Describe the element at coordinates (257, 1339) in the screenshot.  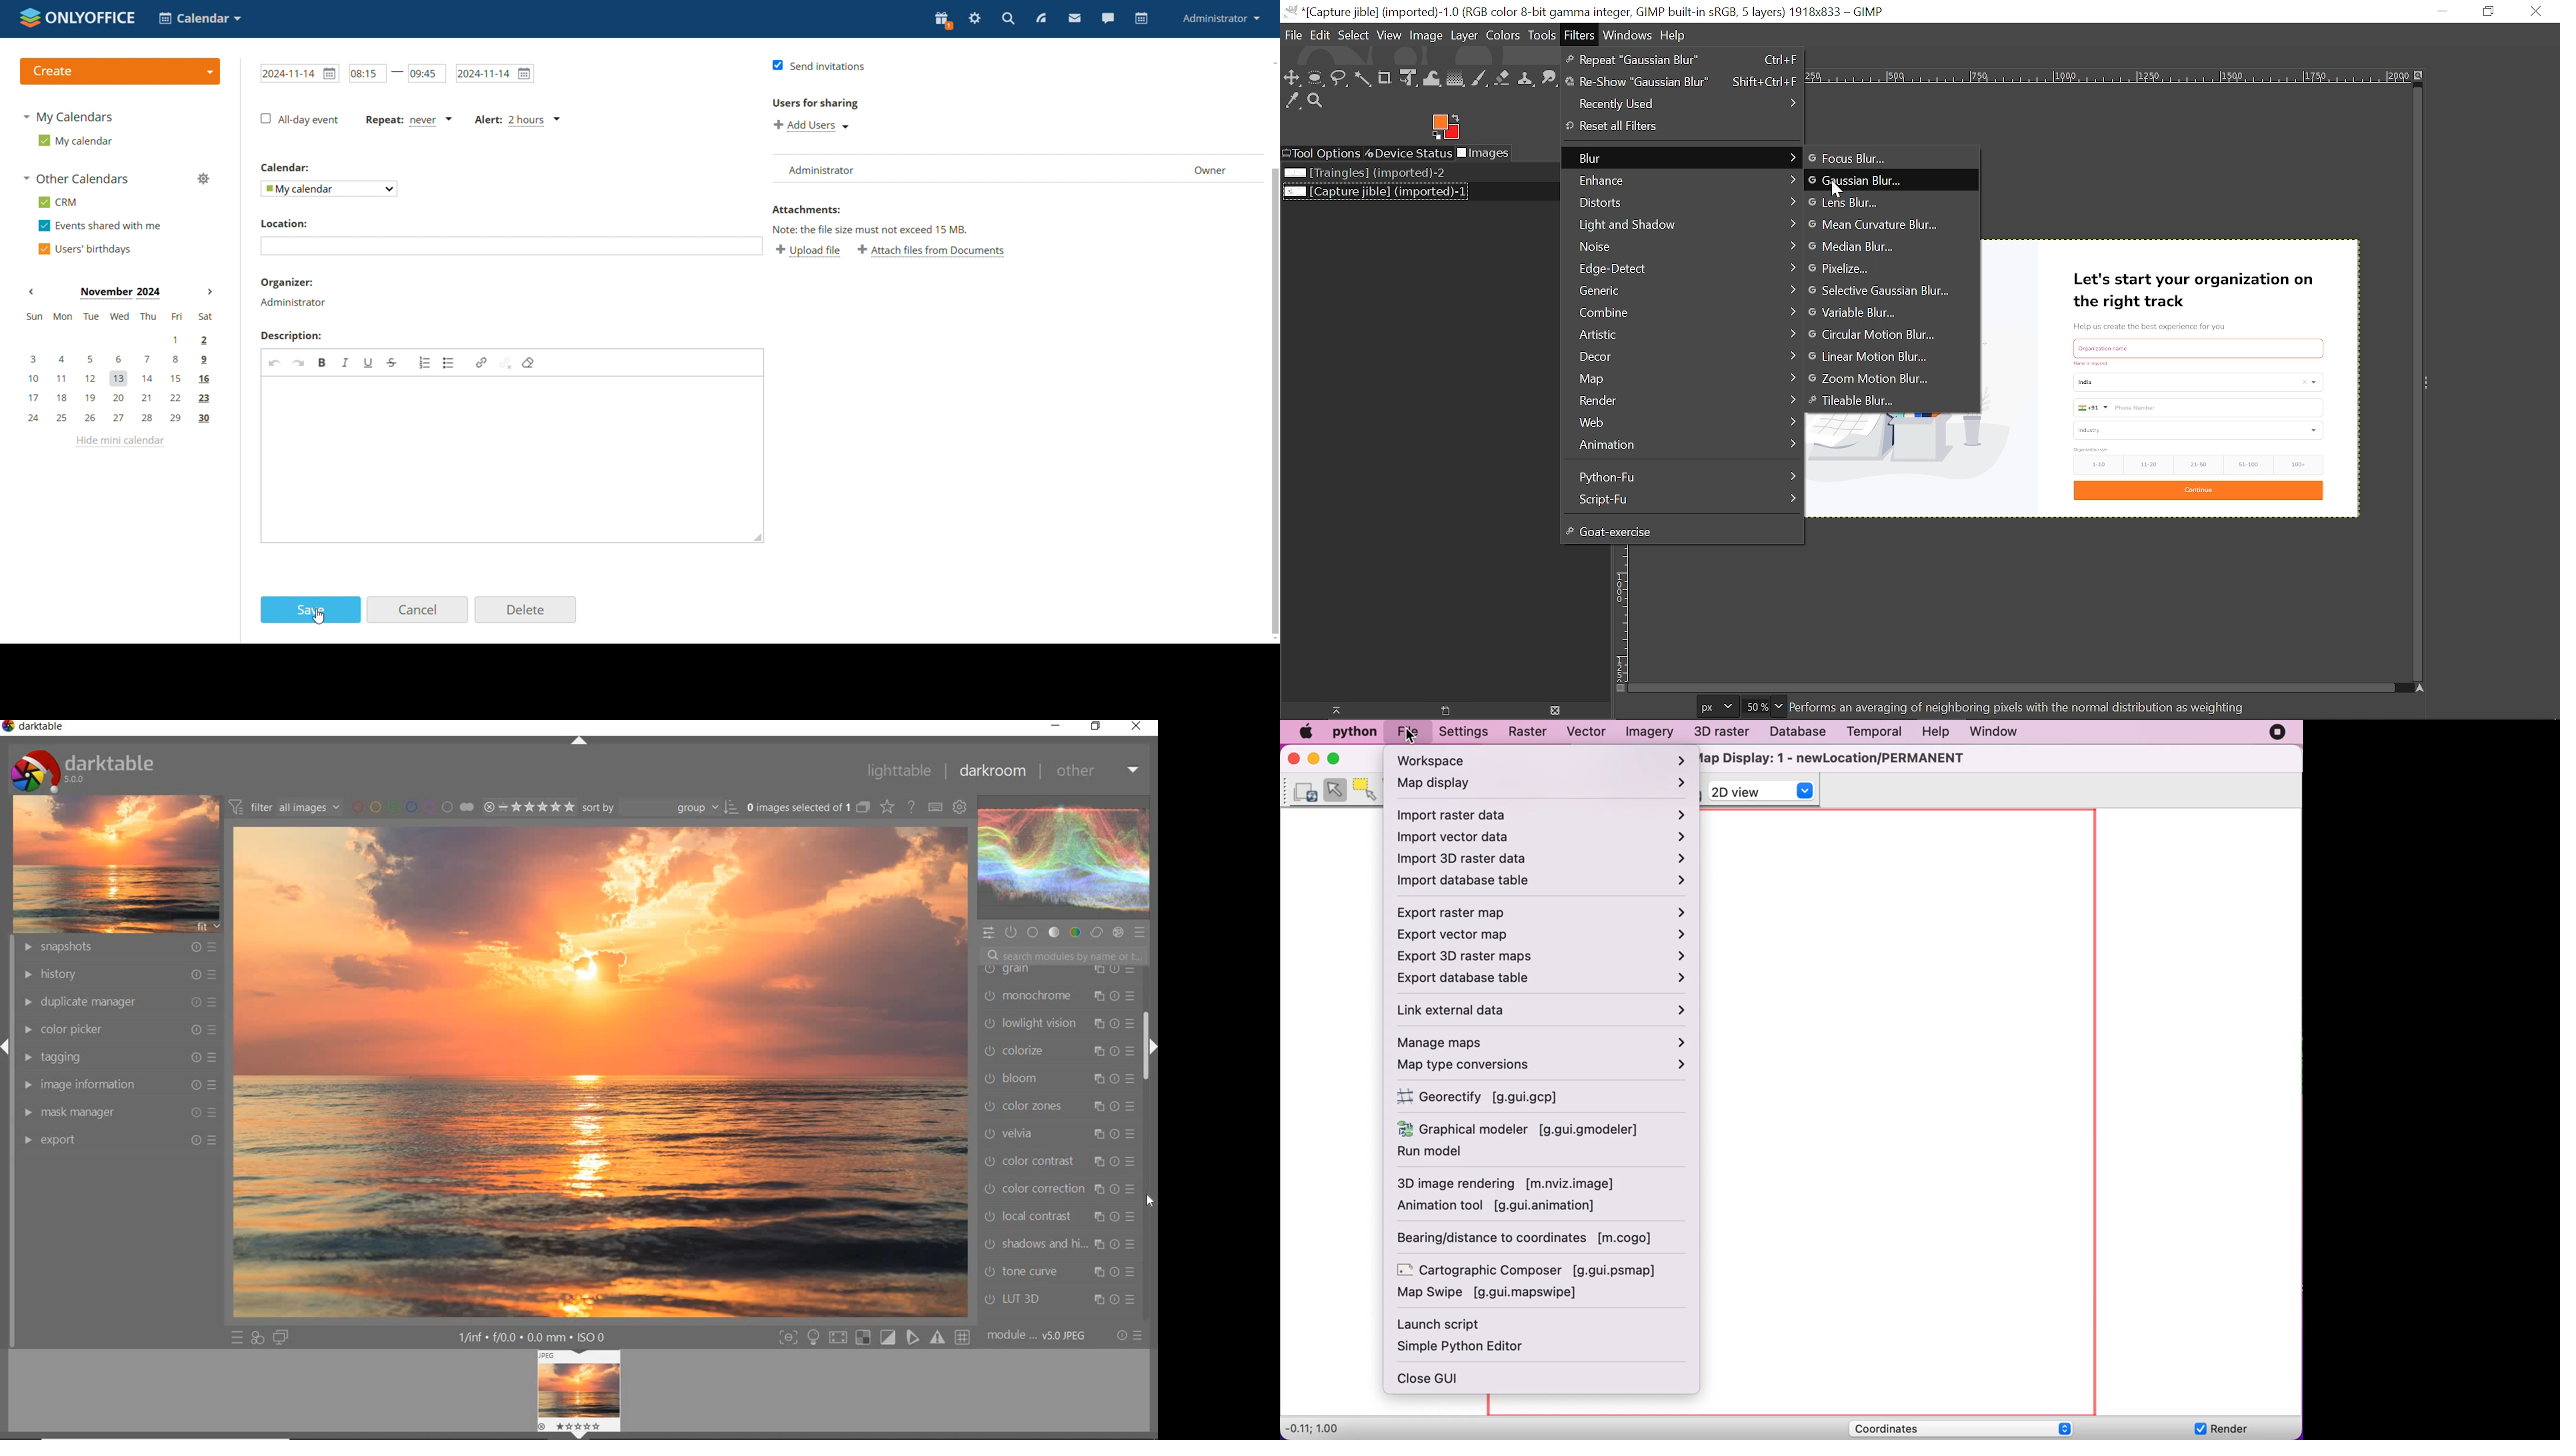
I see `QUICK ACCESS FOR APPLYING ANY OF YOUR STYLE` at that location.